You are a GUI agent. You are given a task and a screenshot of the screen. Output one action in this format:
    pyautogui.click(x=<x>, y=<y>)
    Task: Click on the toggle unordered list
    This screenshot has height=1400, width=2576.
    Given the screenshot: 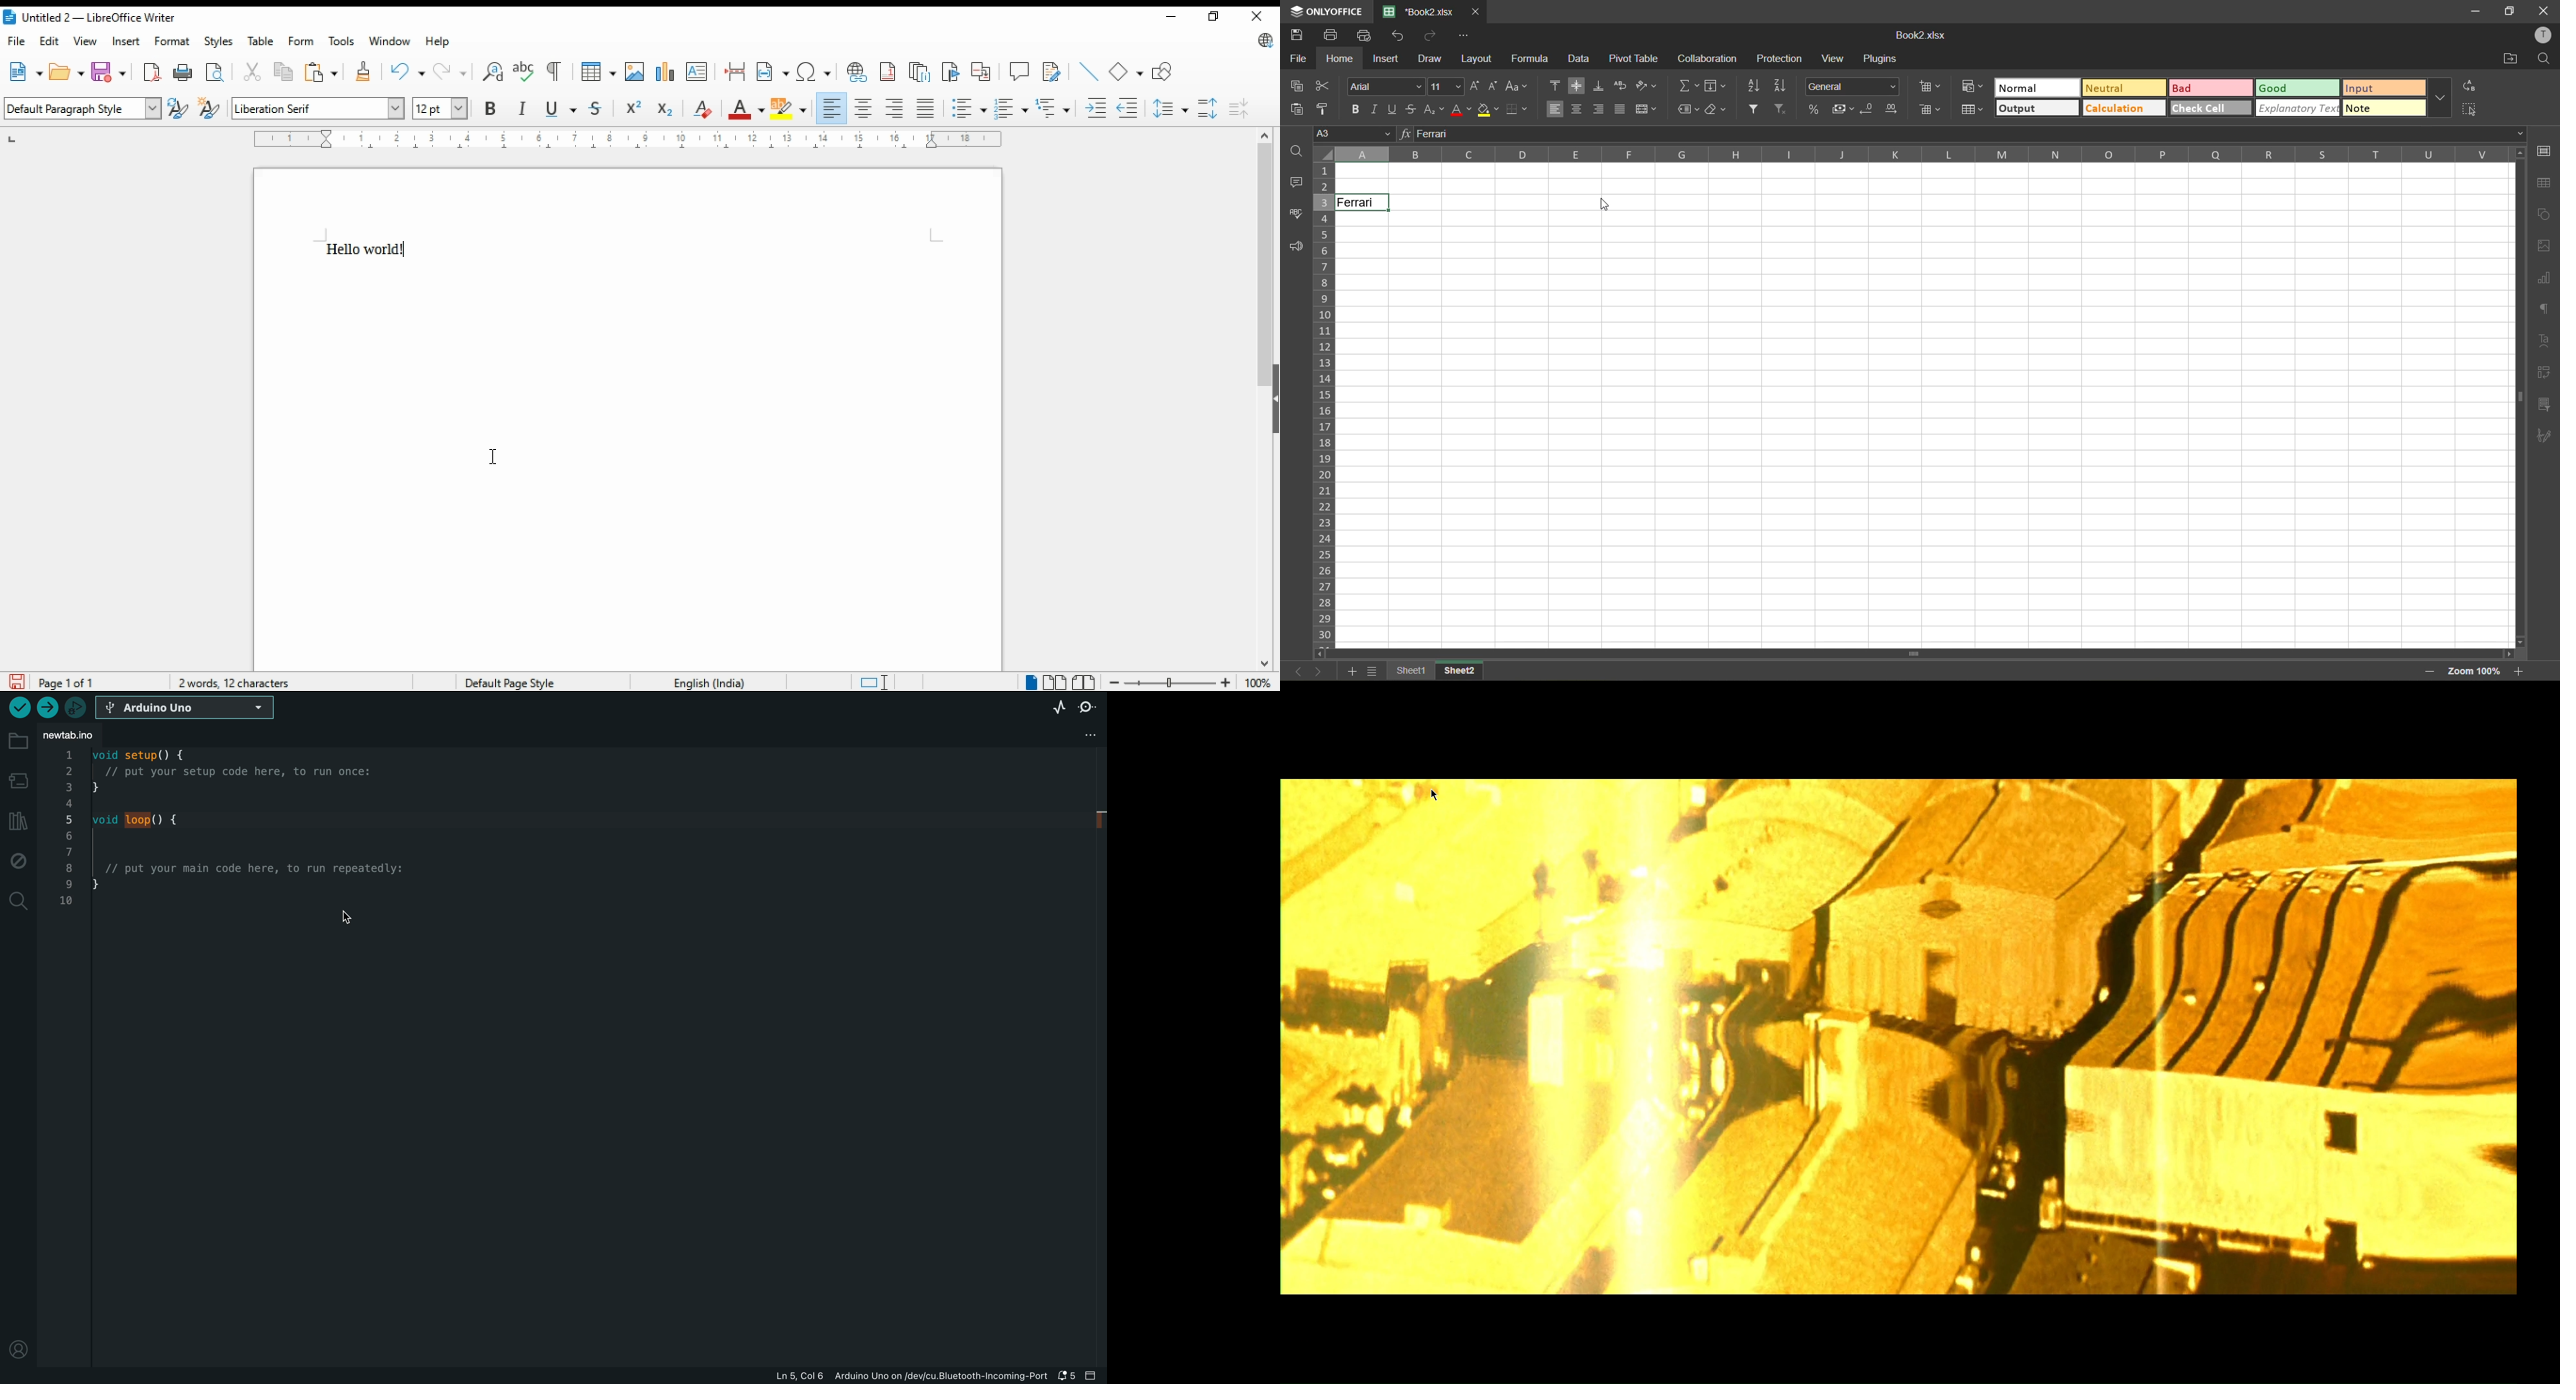 What is the action you would take?
    pyautogui.click(x=968, y=111)
    